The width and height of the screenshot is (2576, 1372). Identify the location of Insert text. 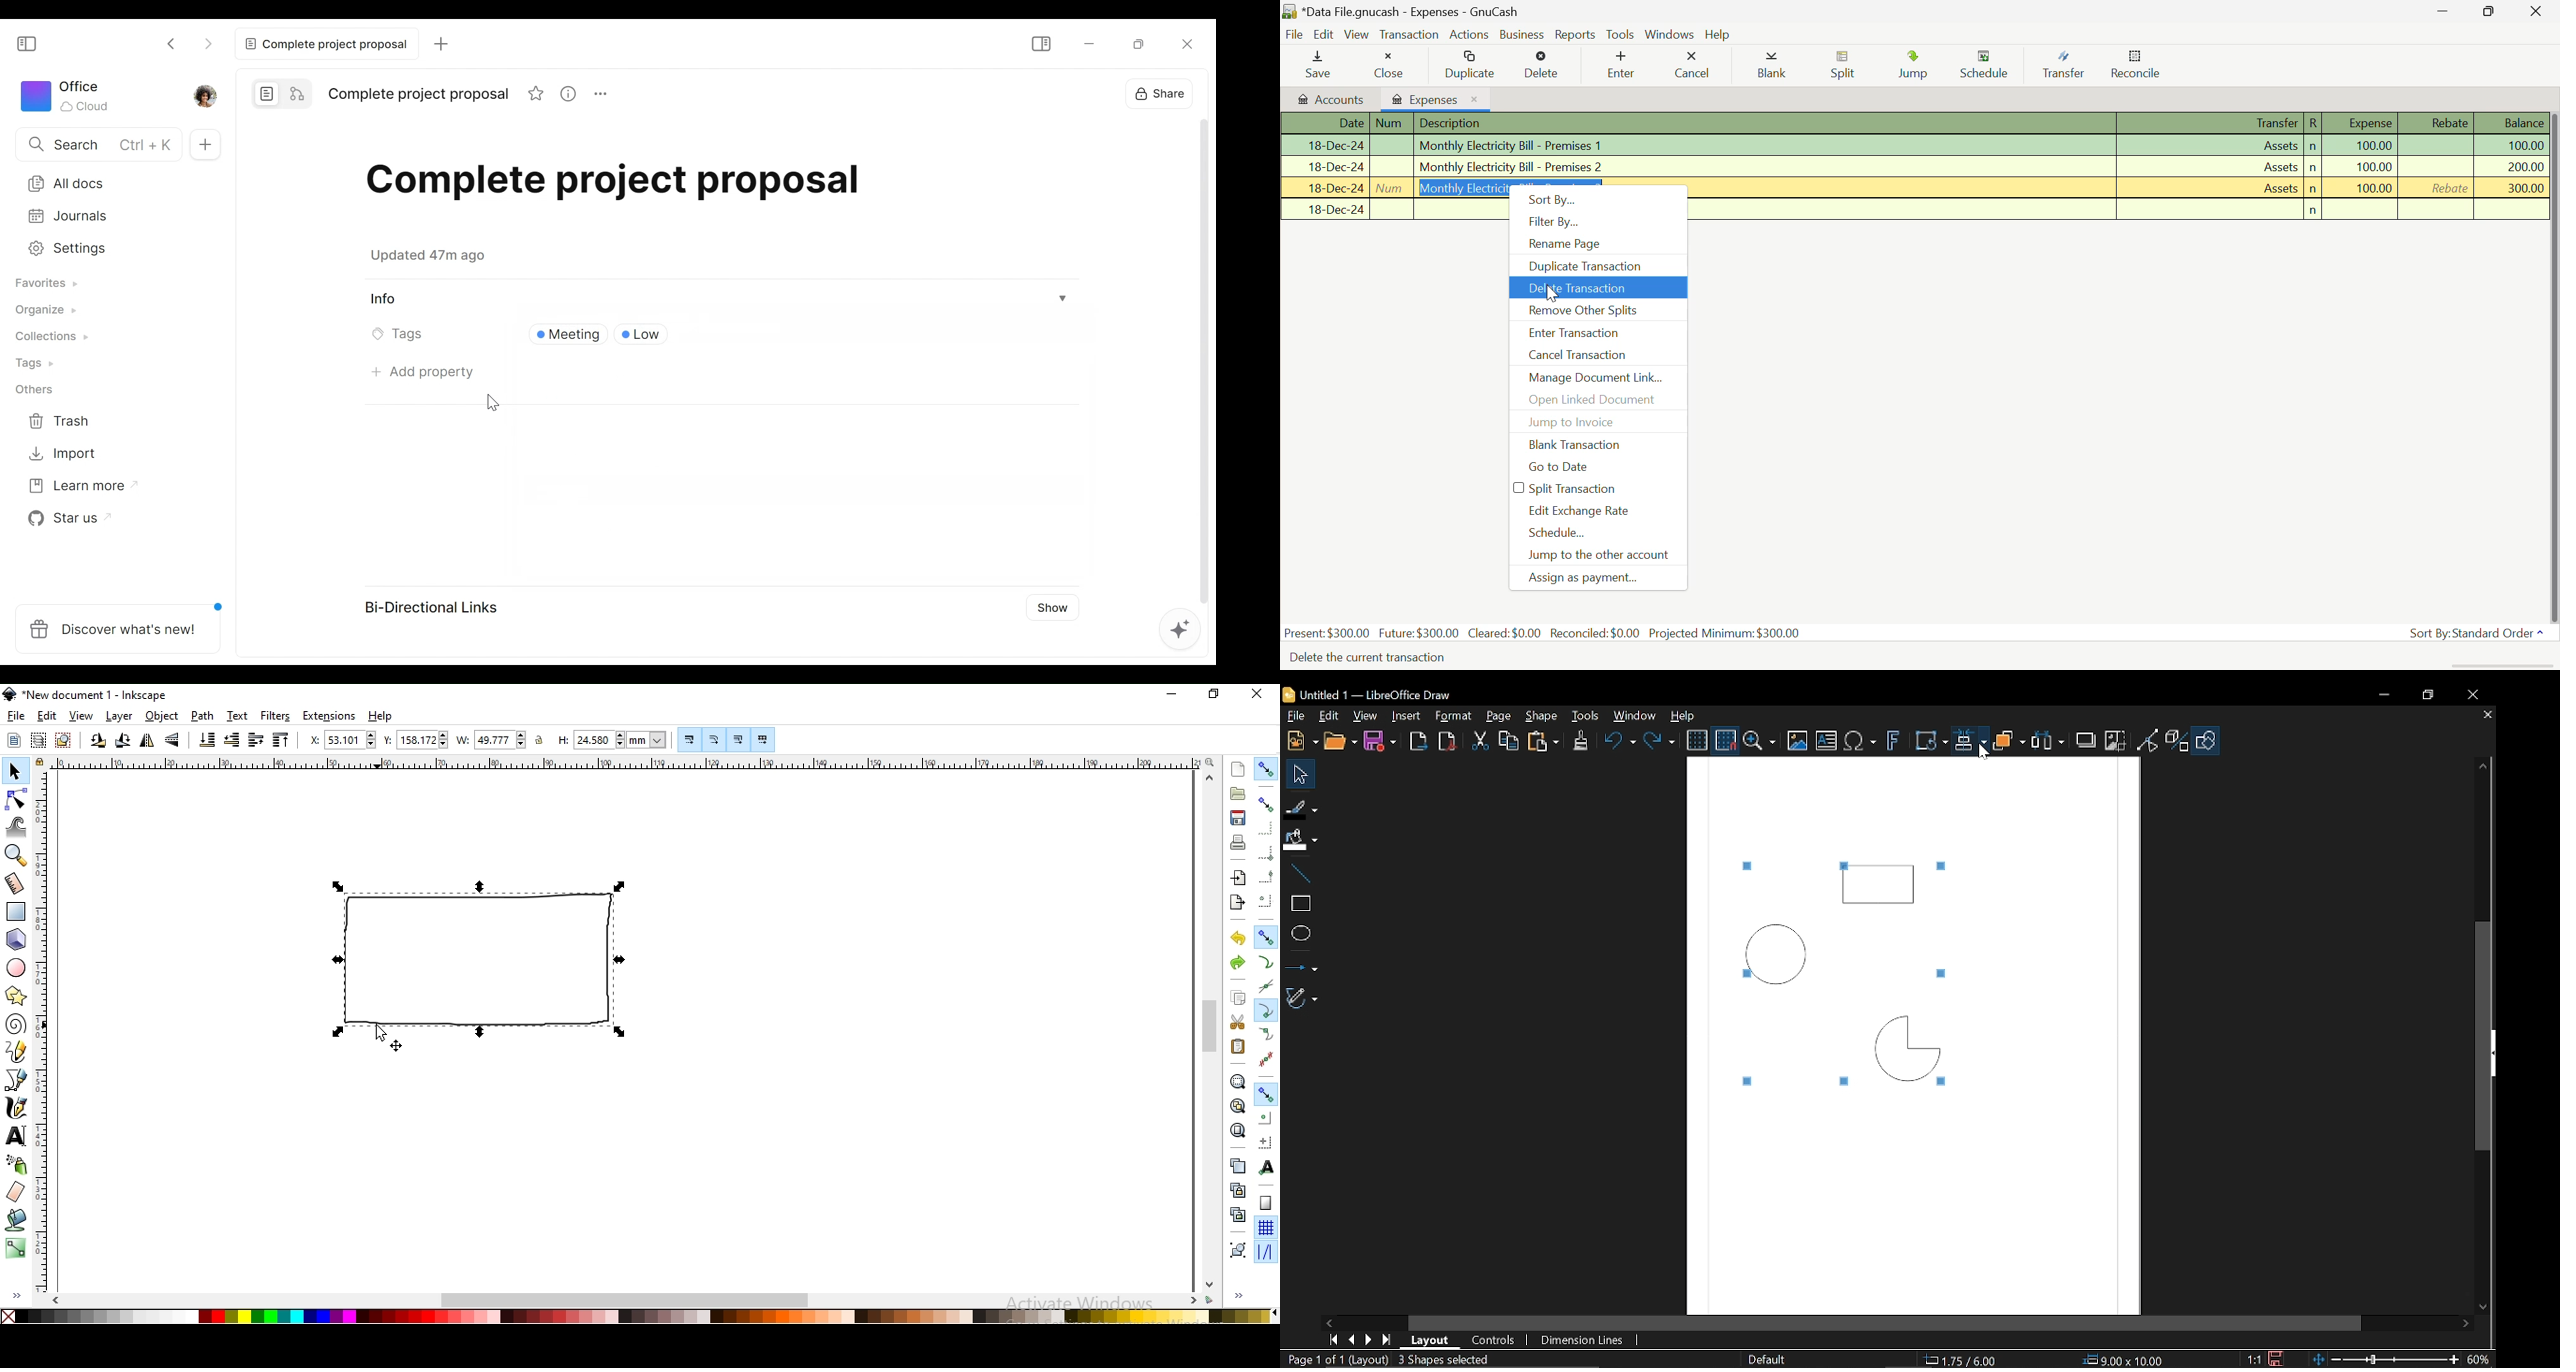
(1825, 741).